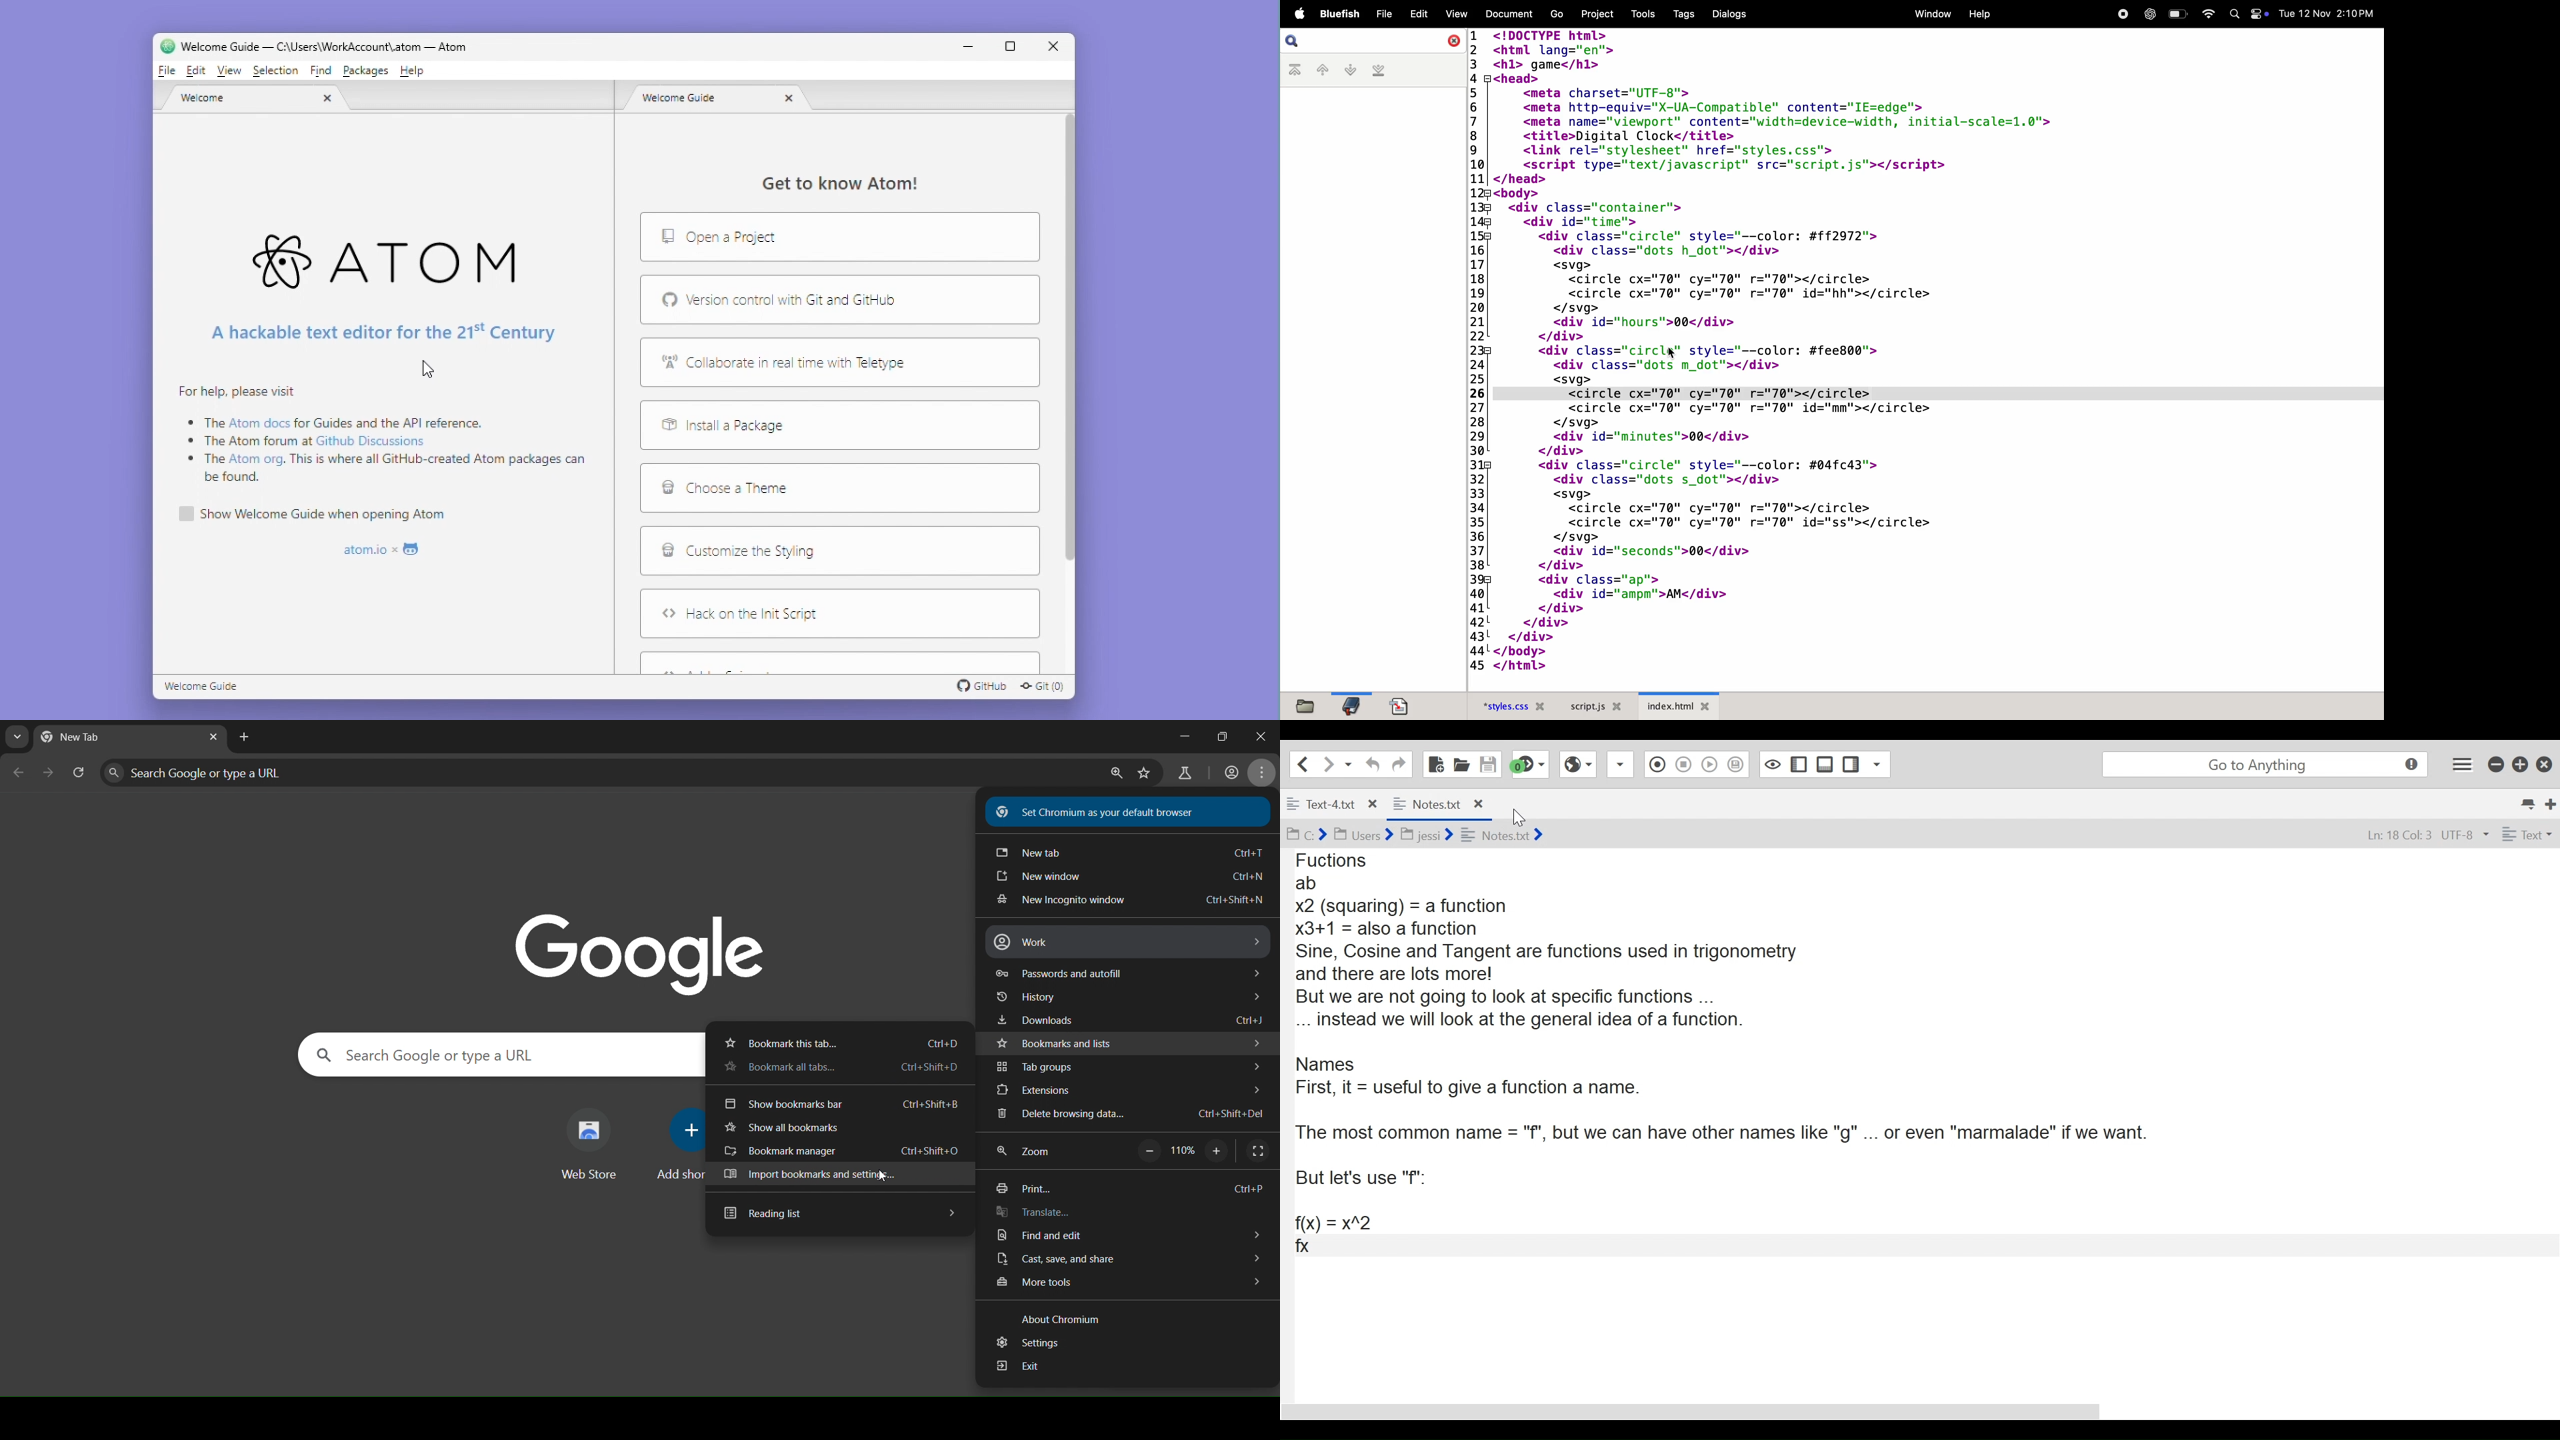 The height and width of the screenshot is (1456, 2576). Describe the element at coordinates (1260, 1150) in the screenshot. I see `display fullscreen` at that location.